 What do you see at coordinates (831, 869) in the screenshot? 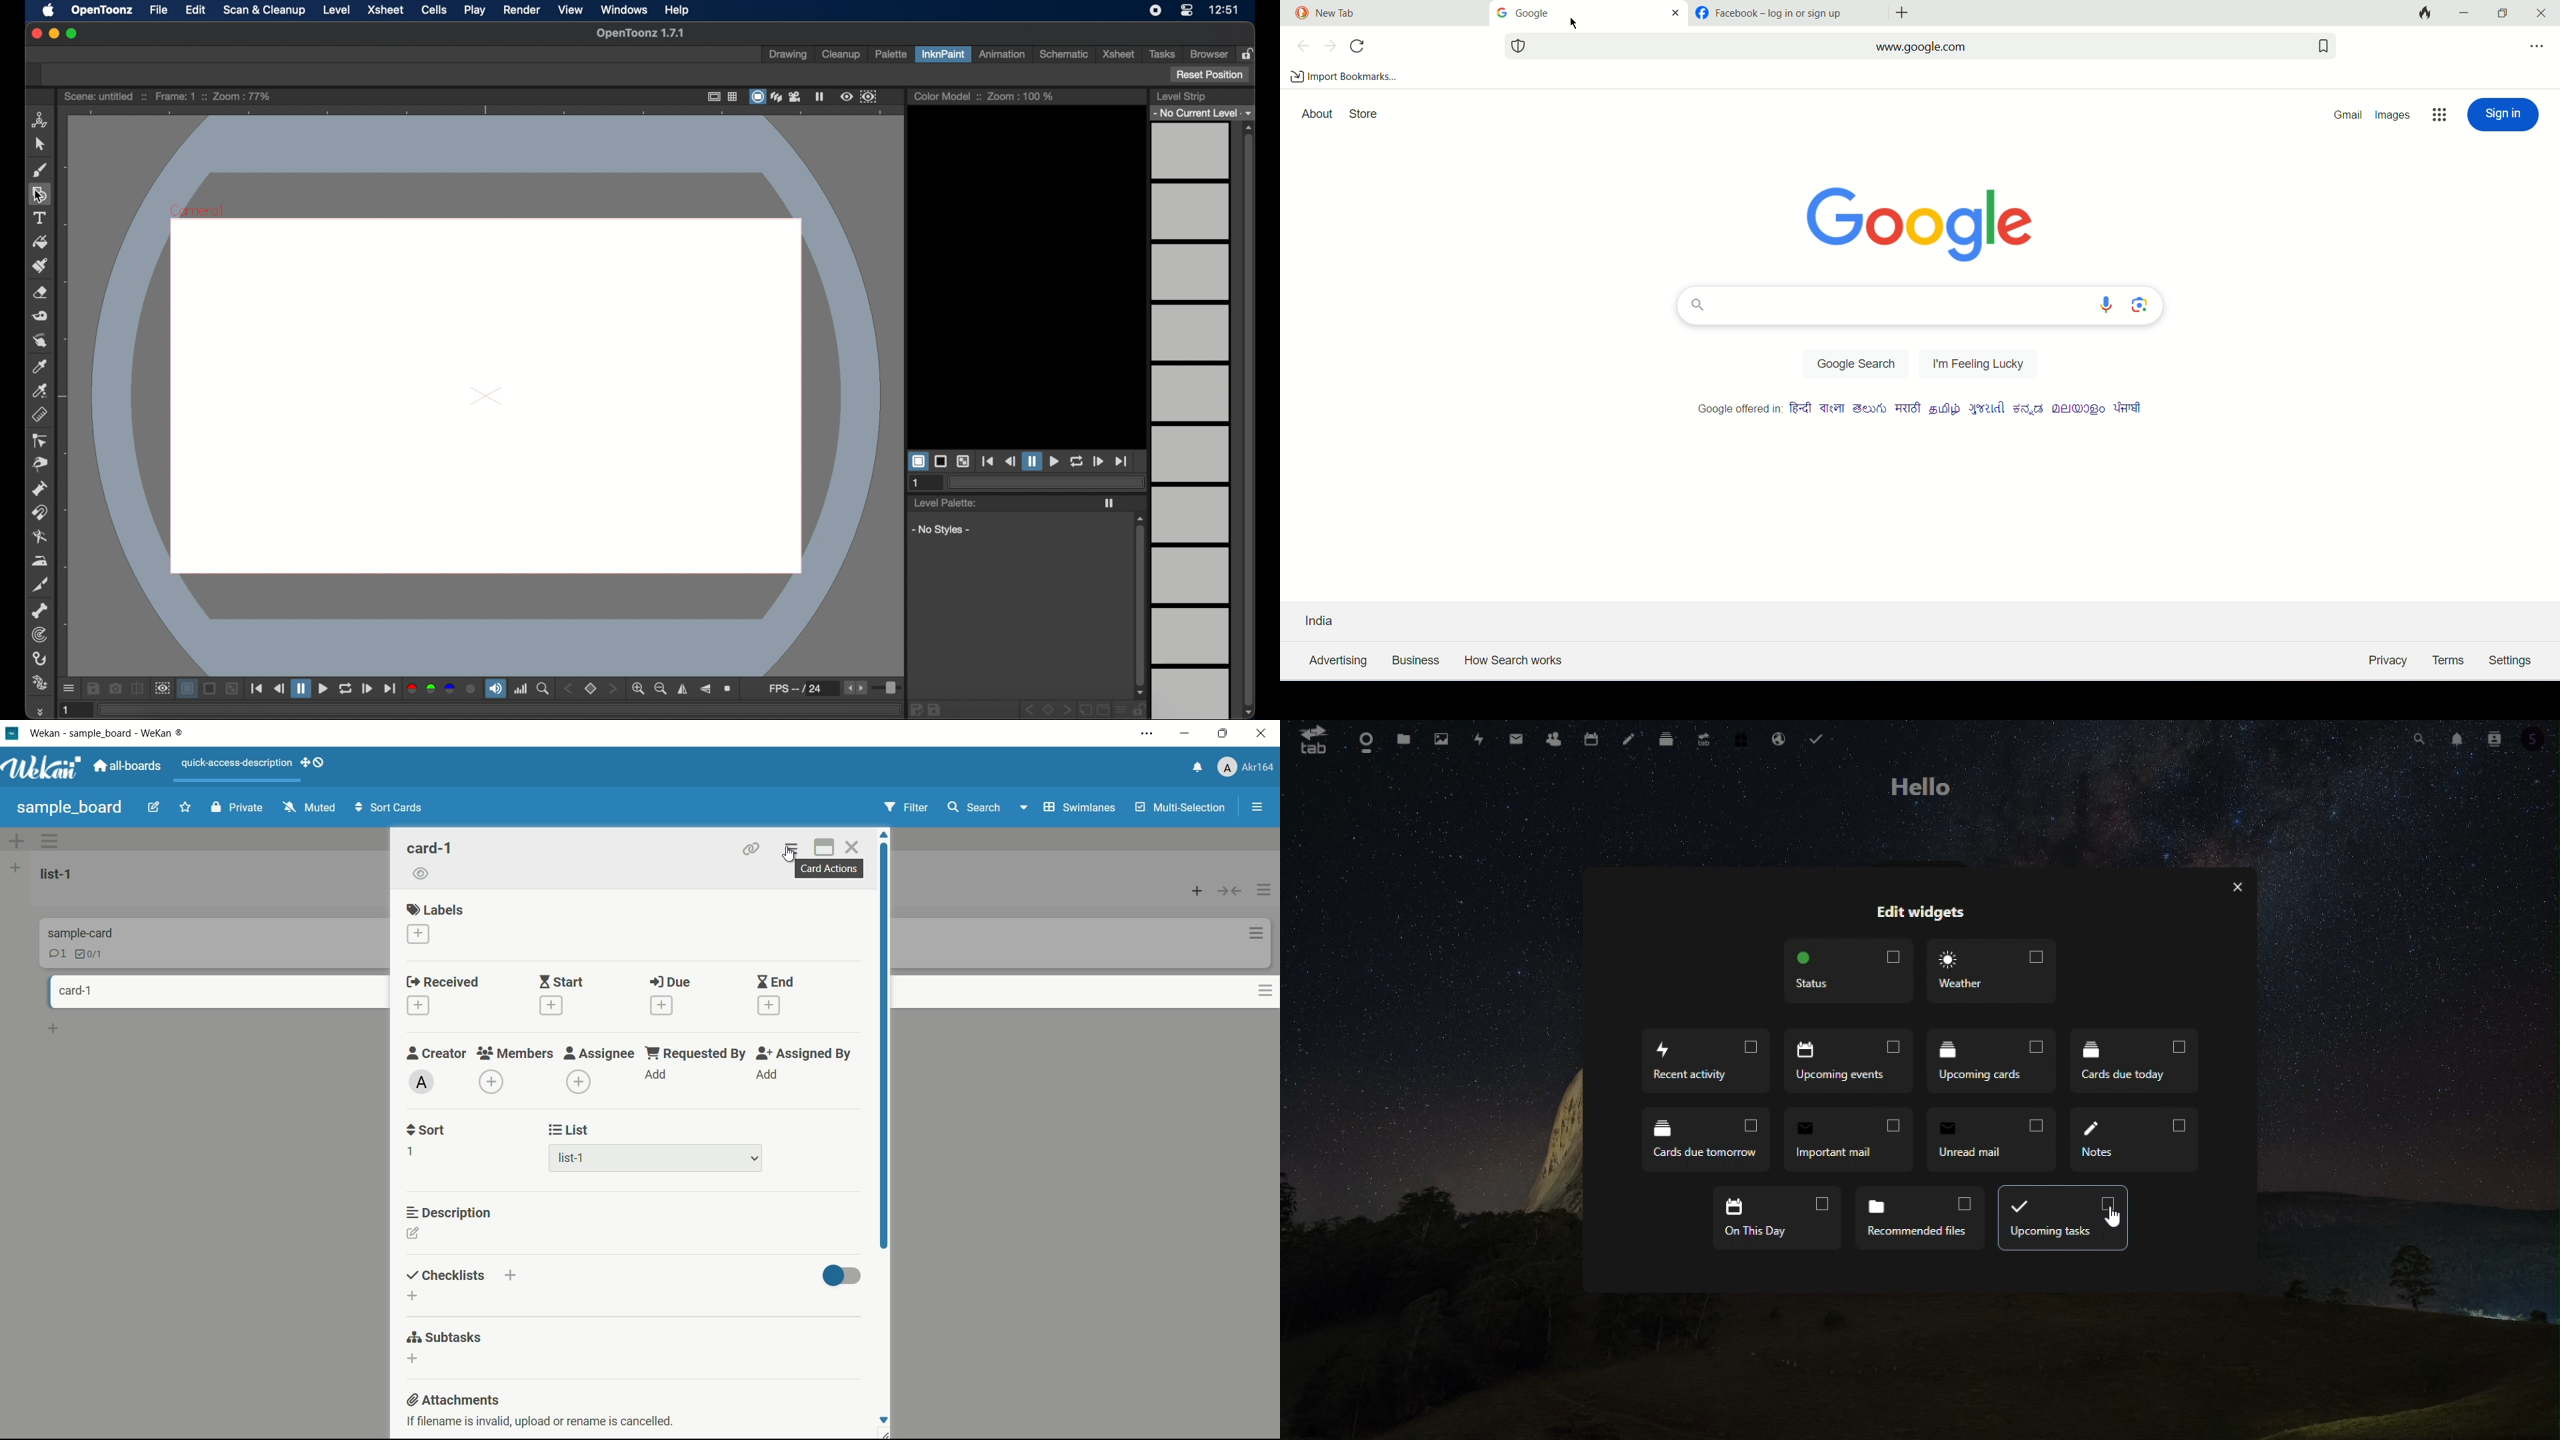
I see `card actions` at bounding box center [831, 869].